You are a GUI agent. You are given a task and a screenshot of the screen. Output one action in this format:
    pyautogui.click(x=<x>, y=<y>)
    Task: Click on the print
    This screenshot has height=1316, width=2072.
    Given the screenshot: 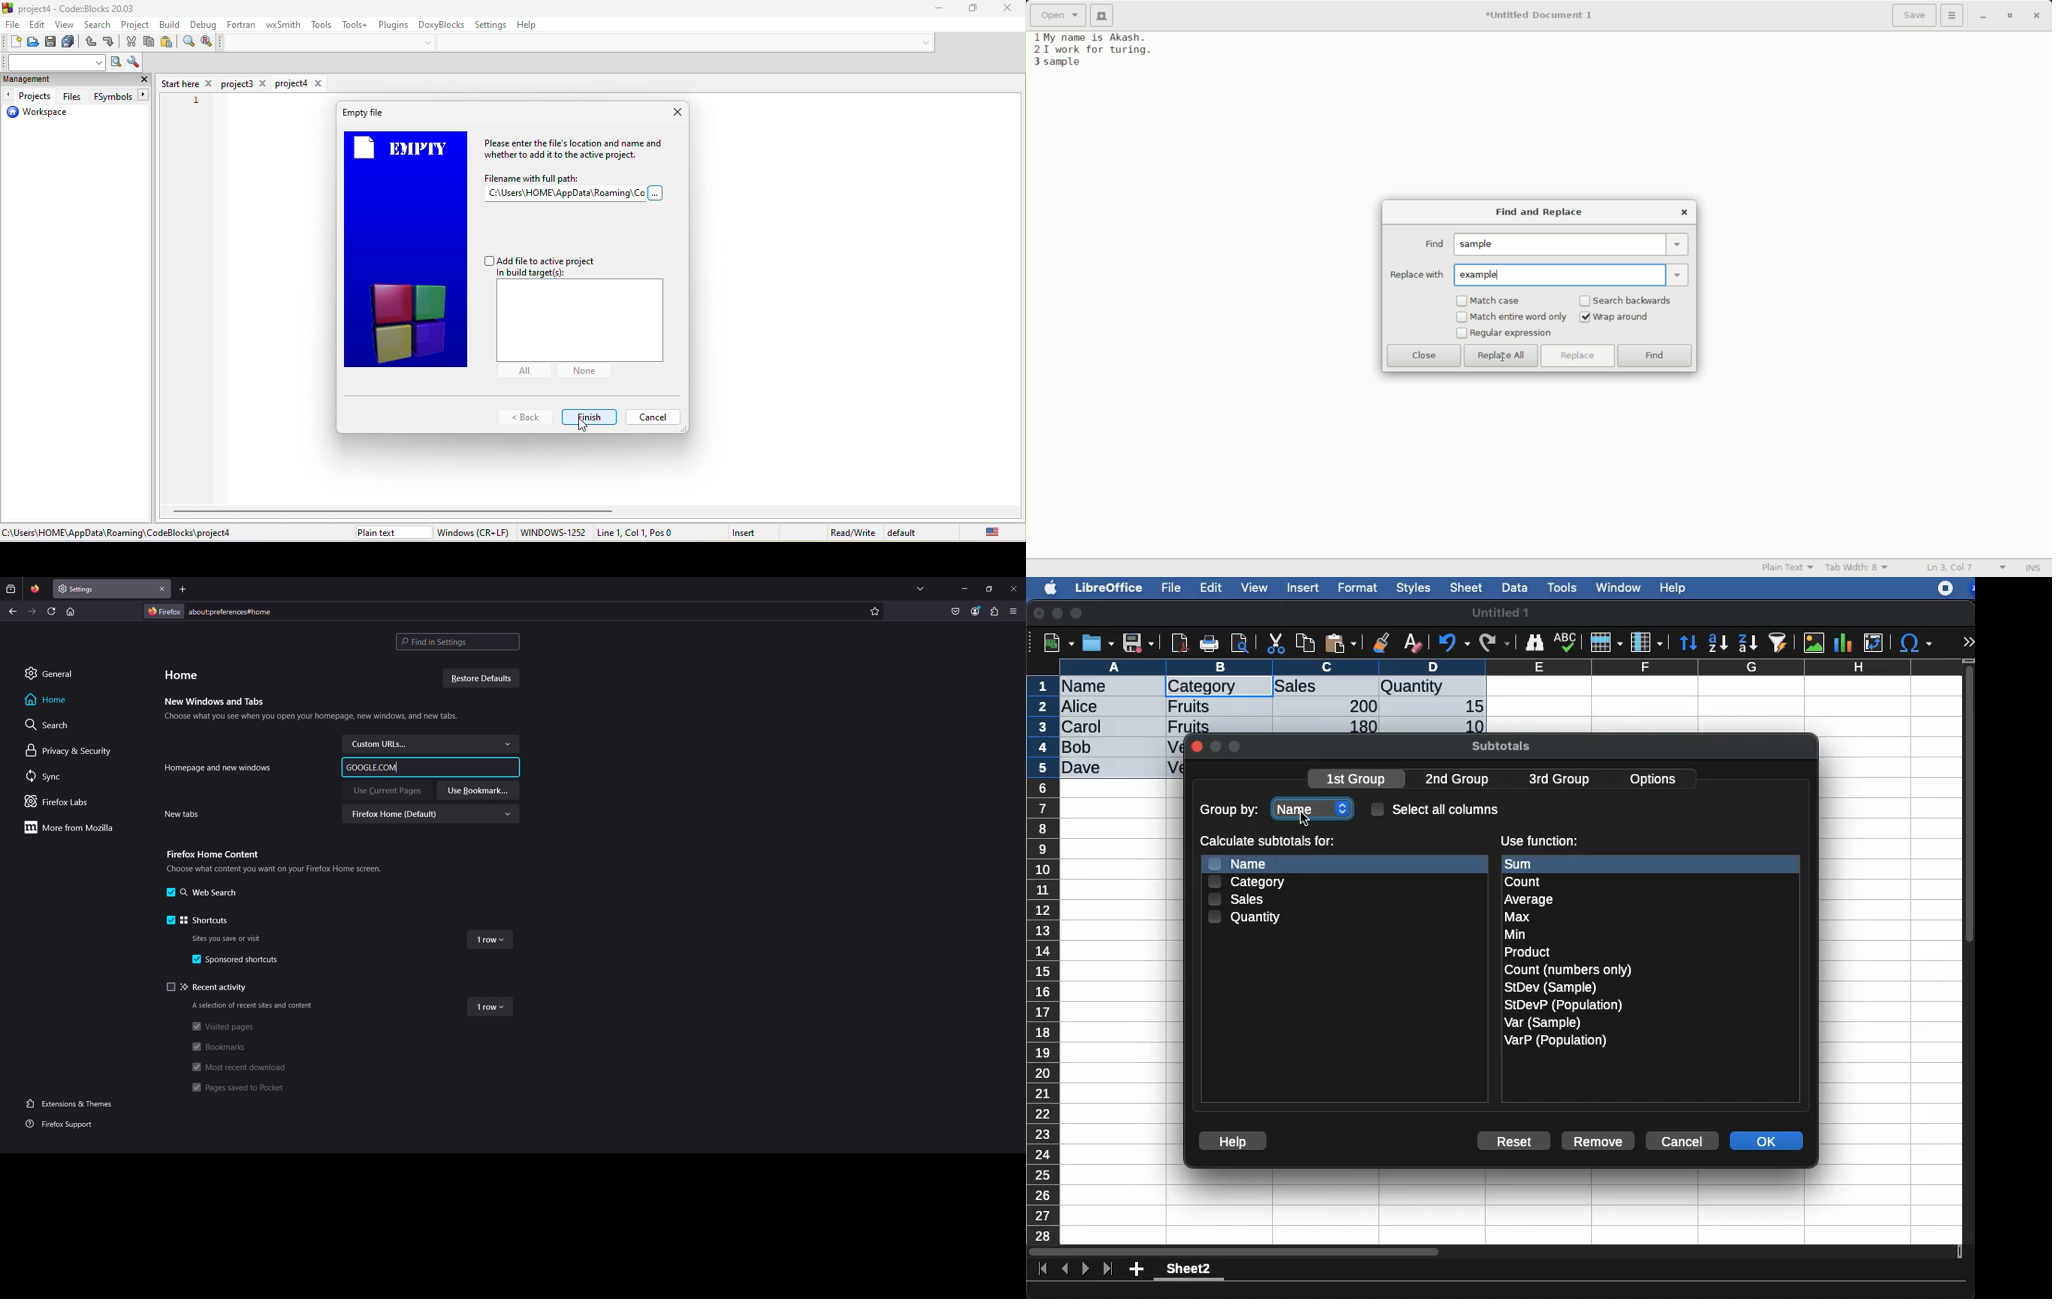 What is the action you would take?
    pyautogui.click(x=1209, y=644)
    